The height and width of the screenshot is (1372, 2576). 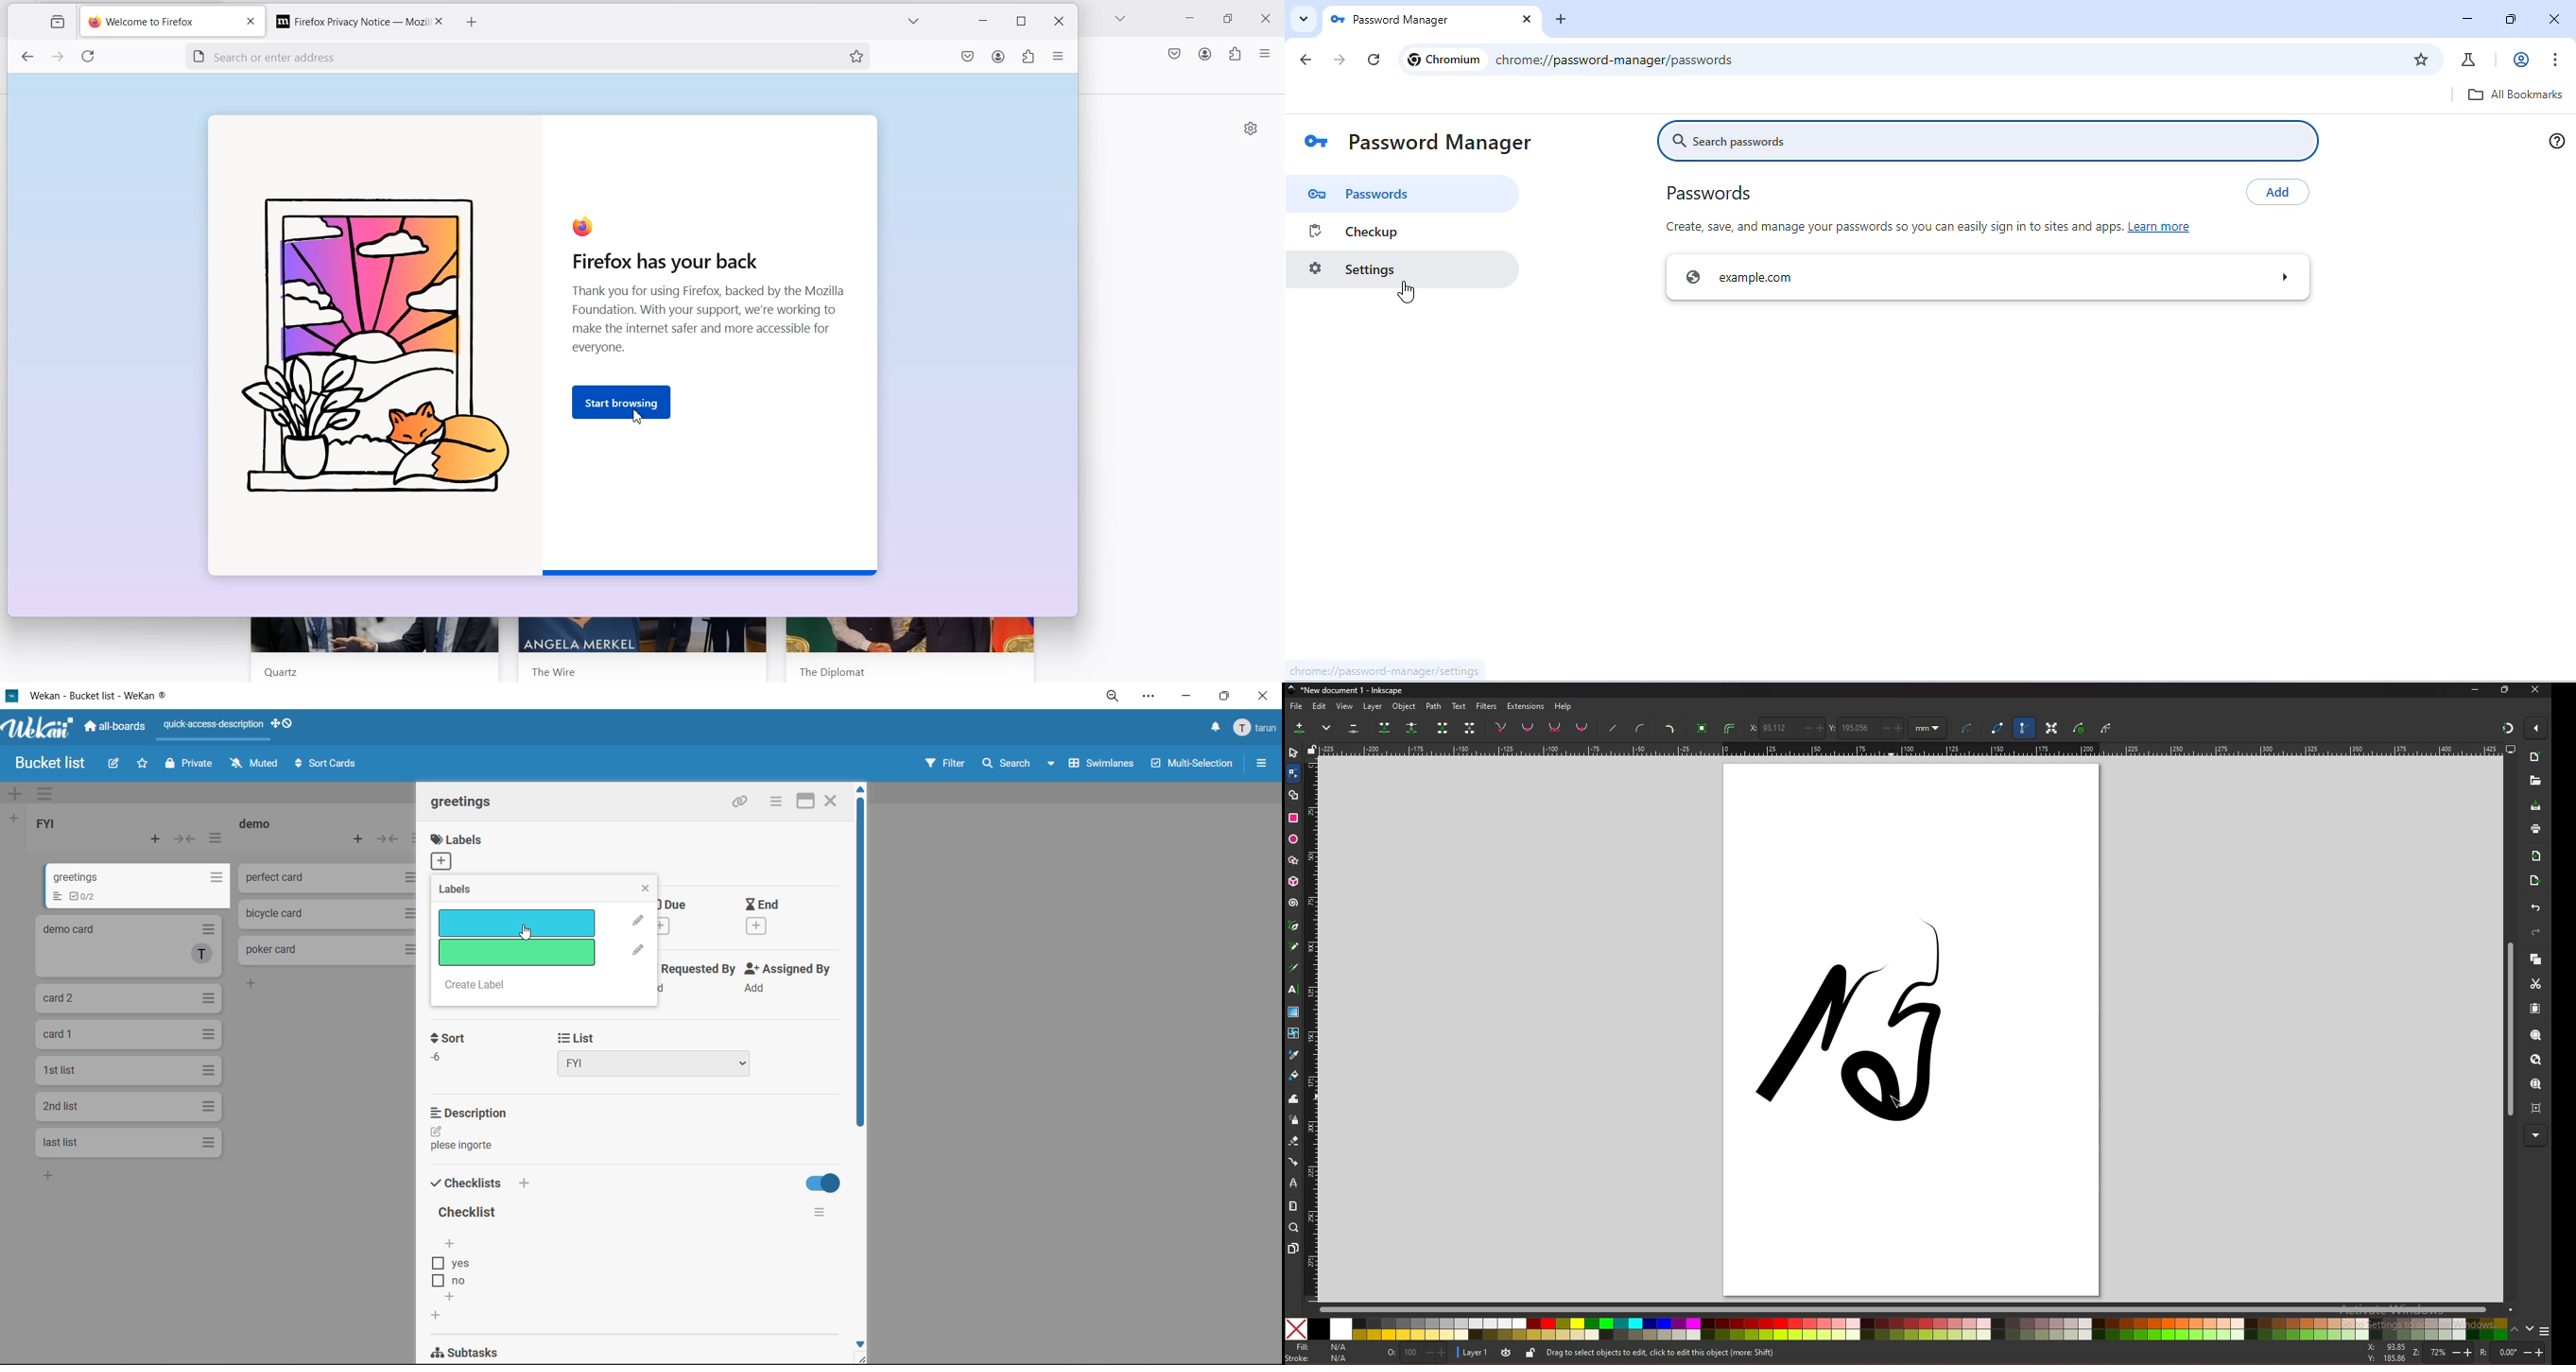 What do you see at coordinates (2276, 191) in the screenshot?
I see `add` at bounding box center [2276, 191].